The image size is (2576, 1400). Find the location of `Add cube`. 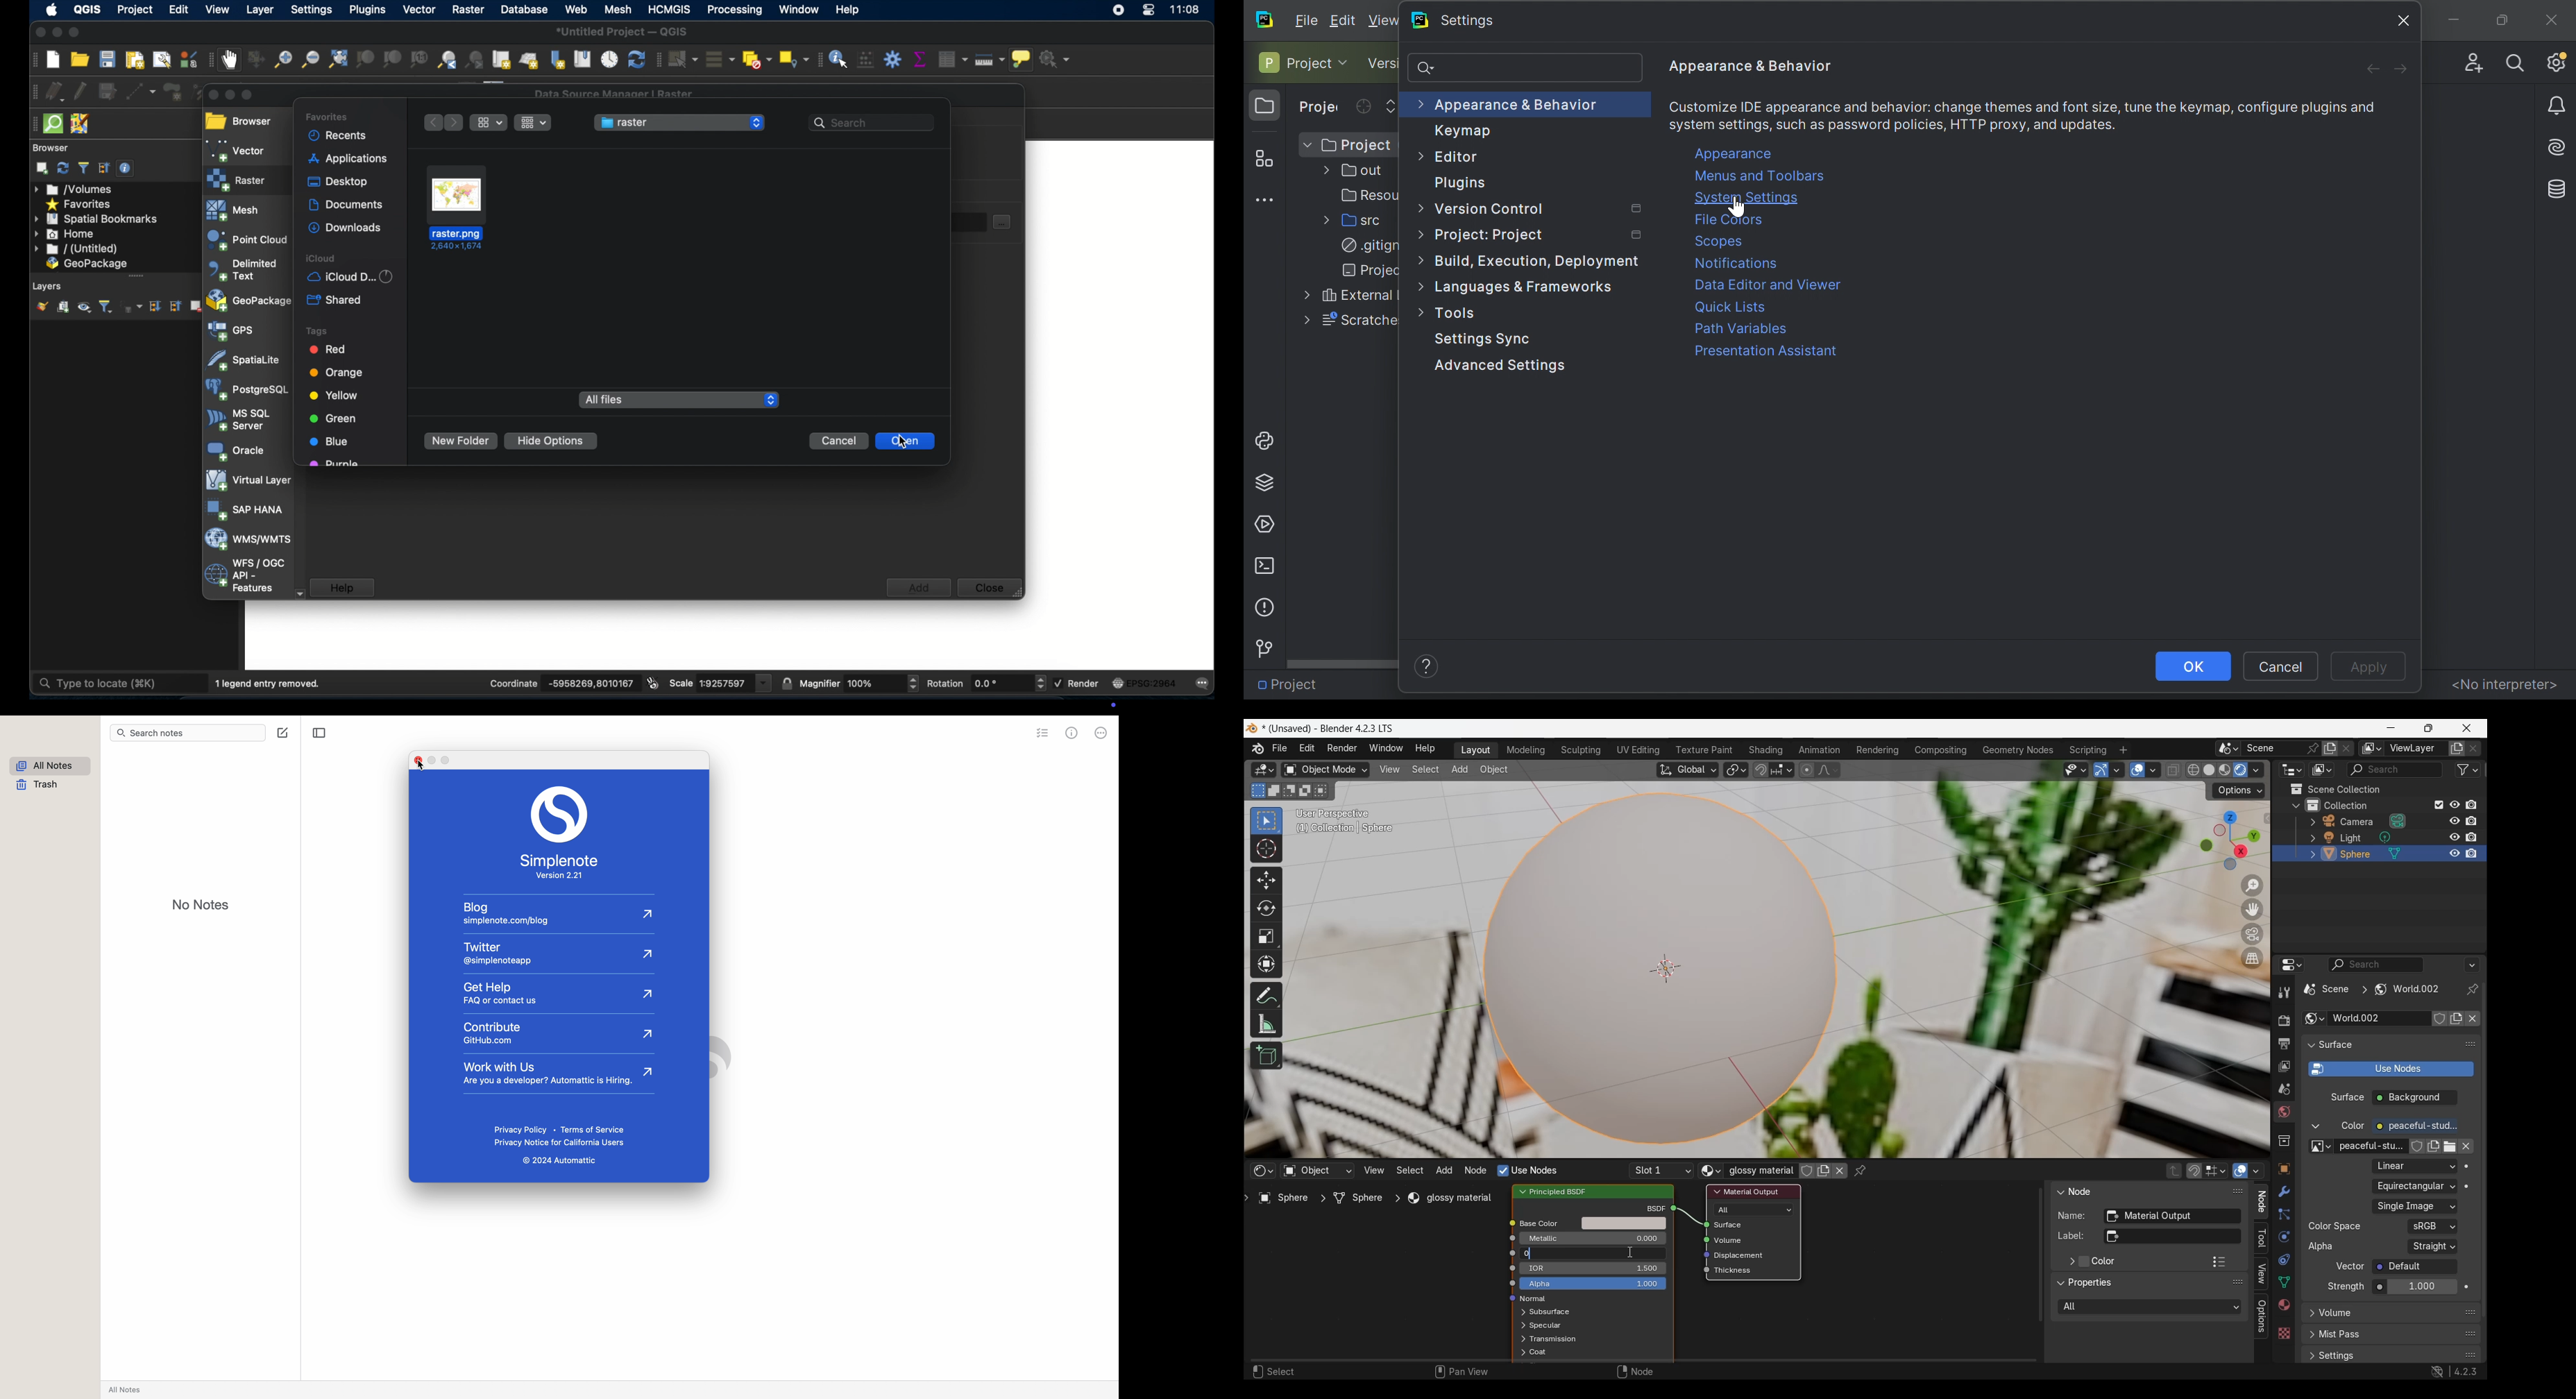

Add cube is located at coordinates (1267, 1055).